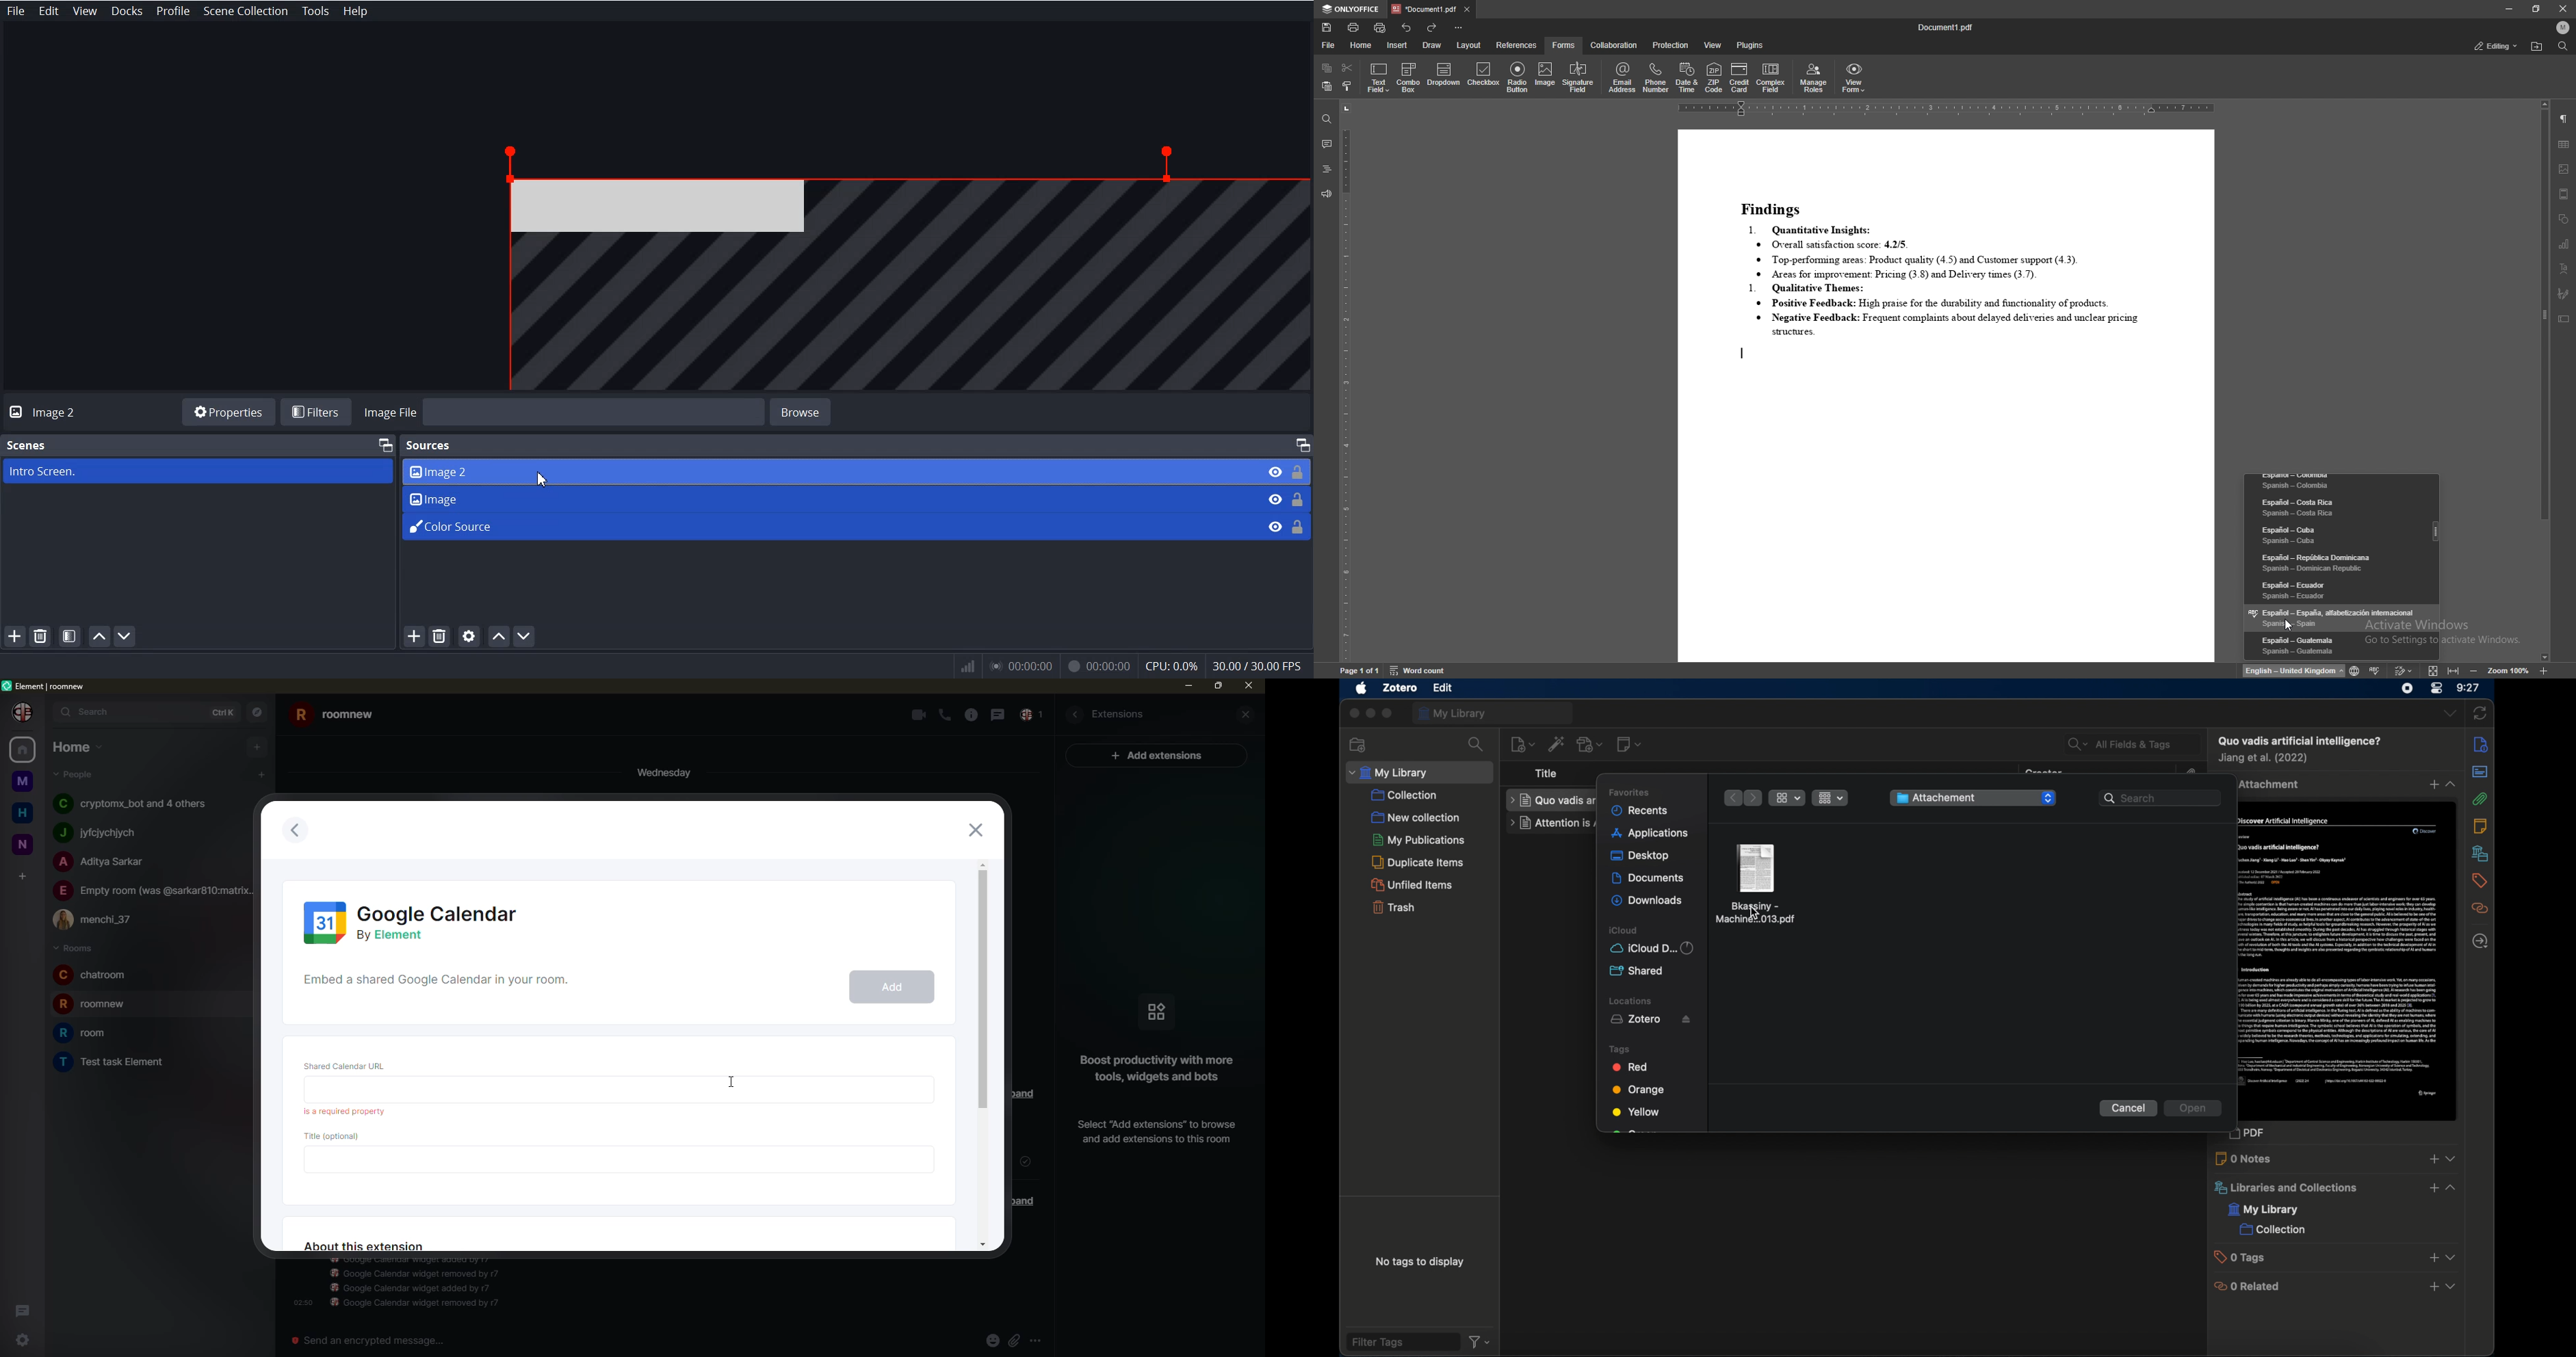 Image resolution: width=2576 pixels, height=1372 pixels. What do you see at coordinates (1326, 169) in the screenshot?
I see `headings` at bounding box center [1326, 169].